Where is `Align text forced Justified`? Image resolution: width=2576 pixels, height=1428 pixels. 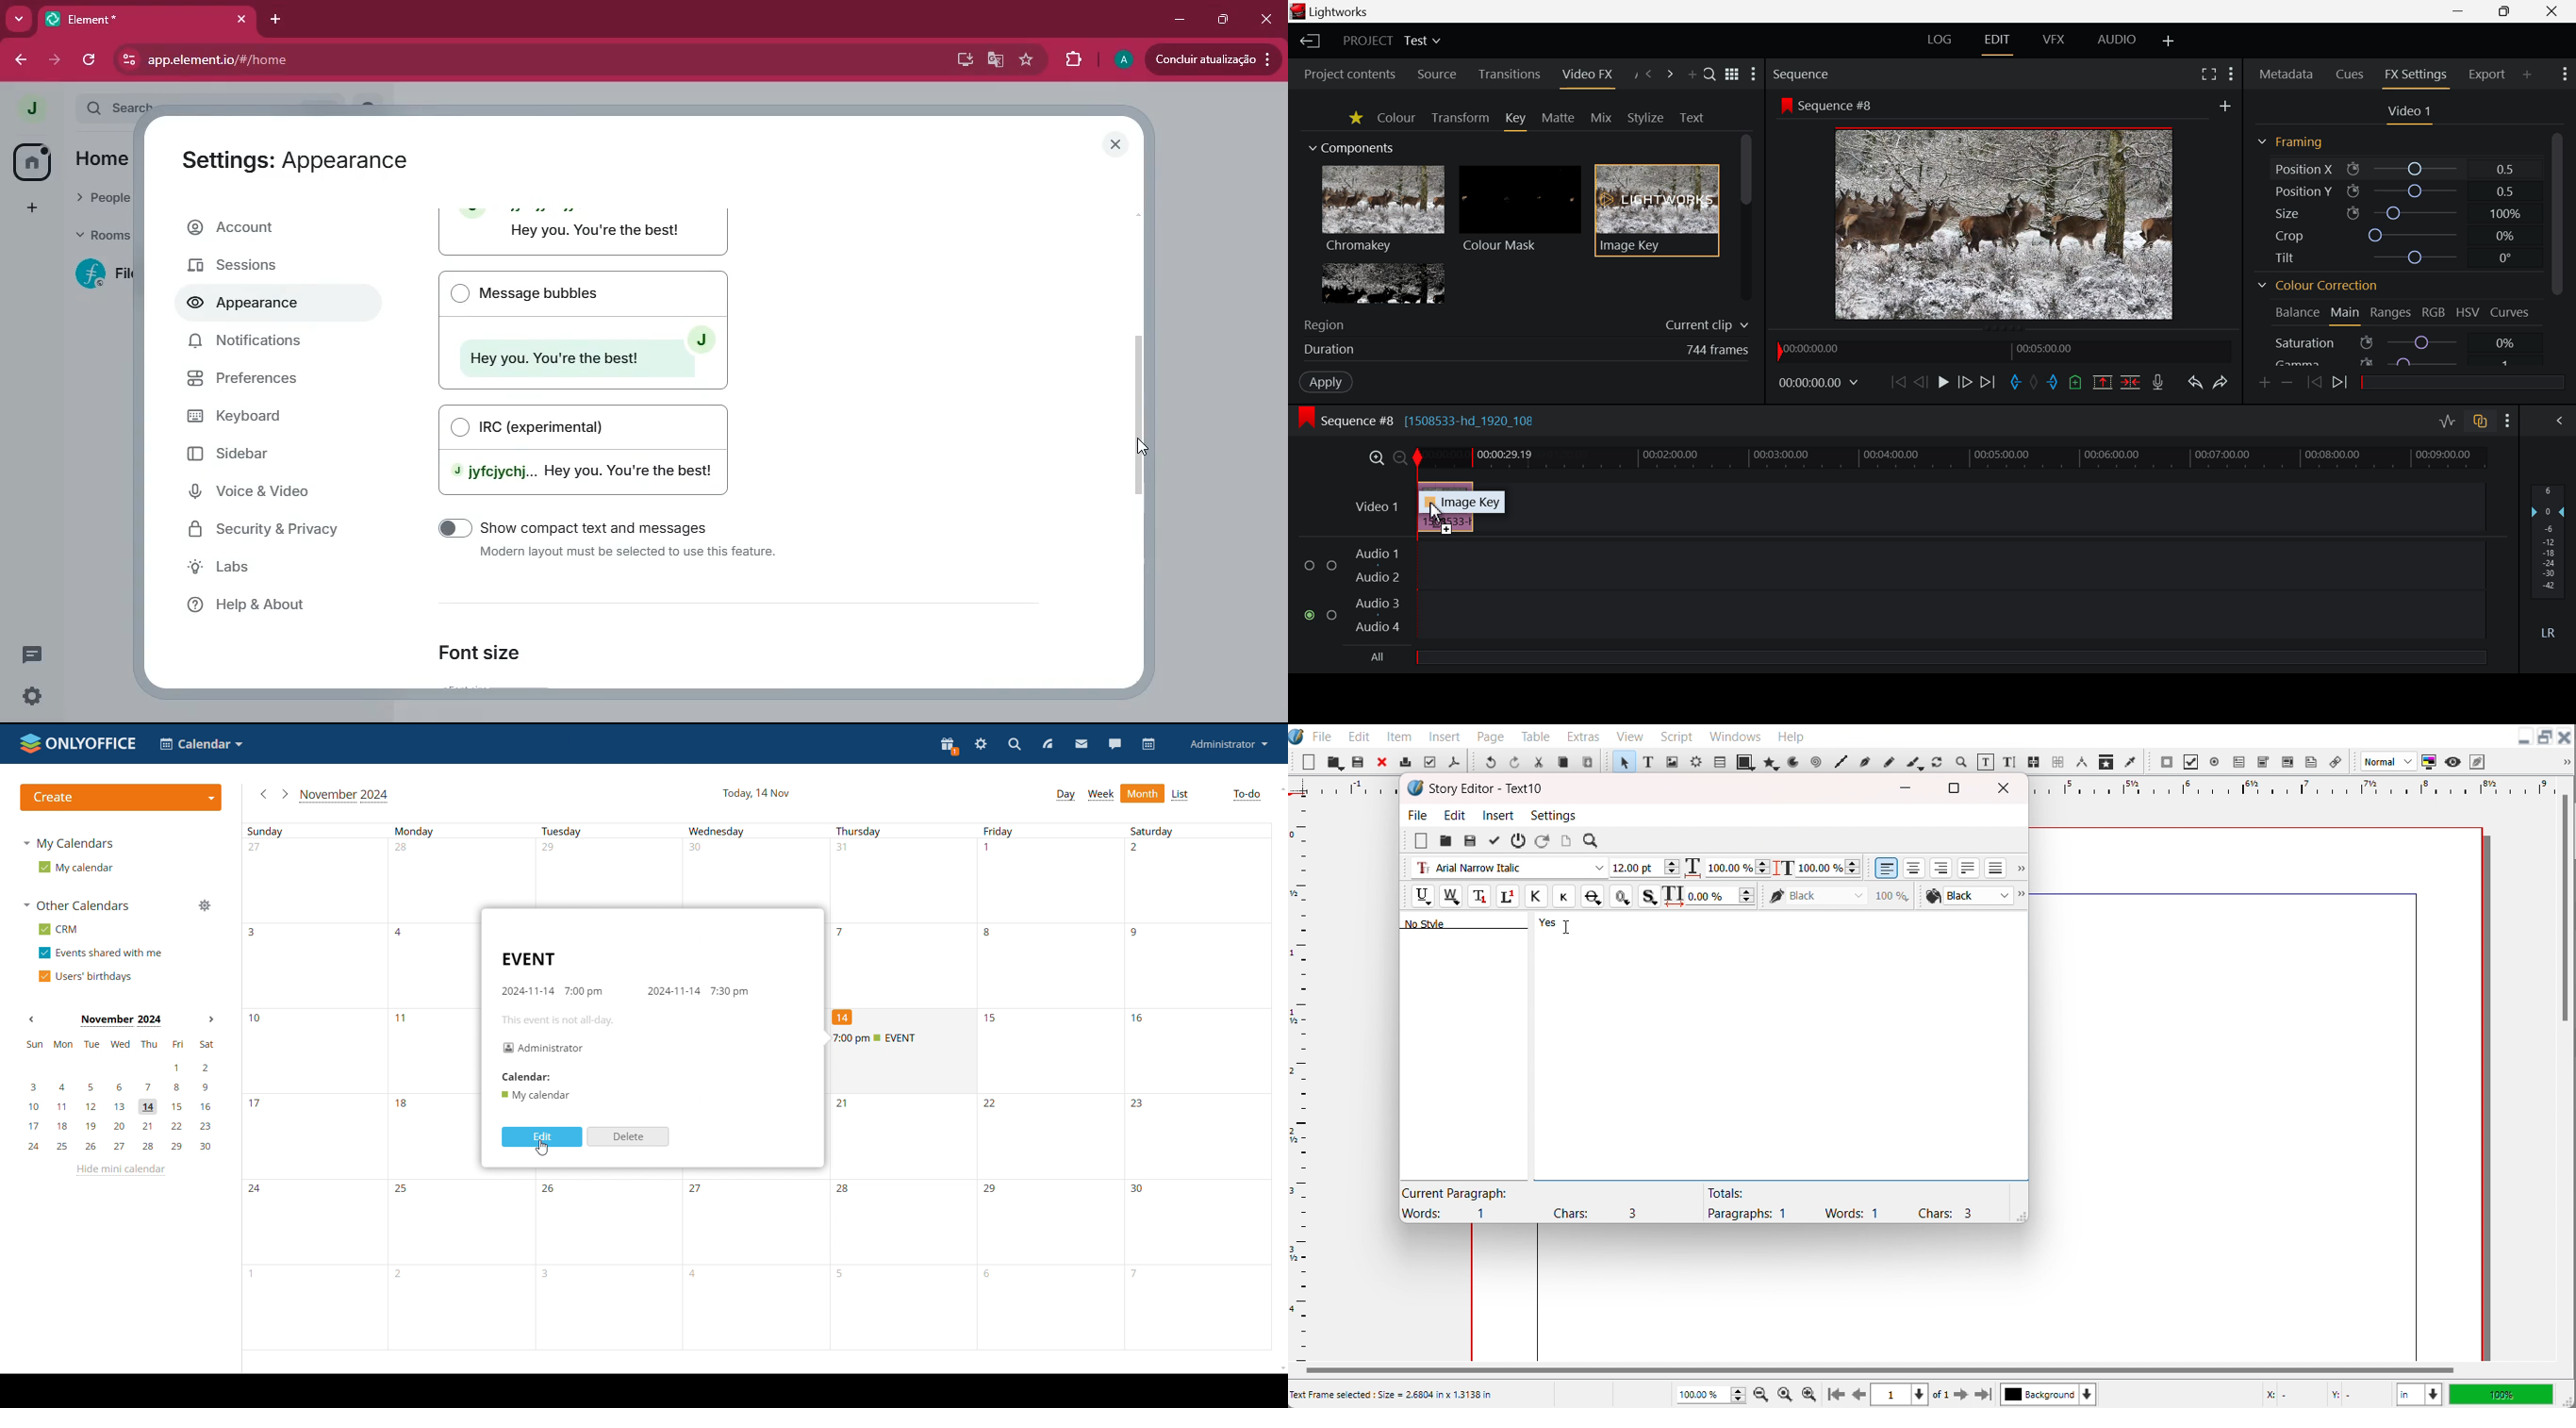
Align text forced Justified is located at coordinates (1996, 868).